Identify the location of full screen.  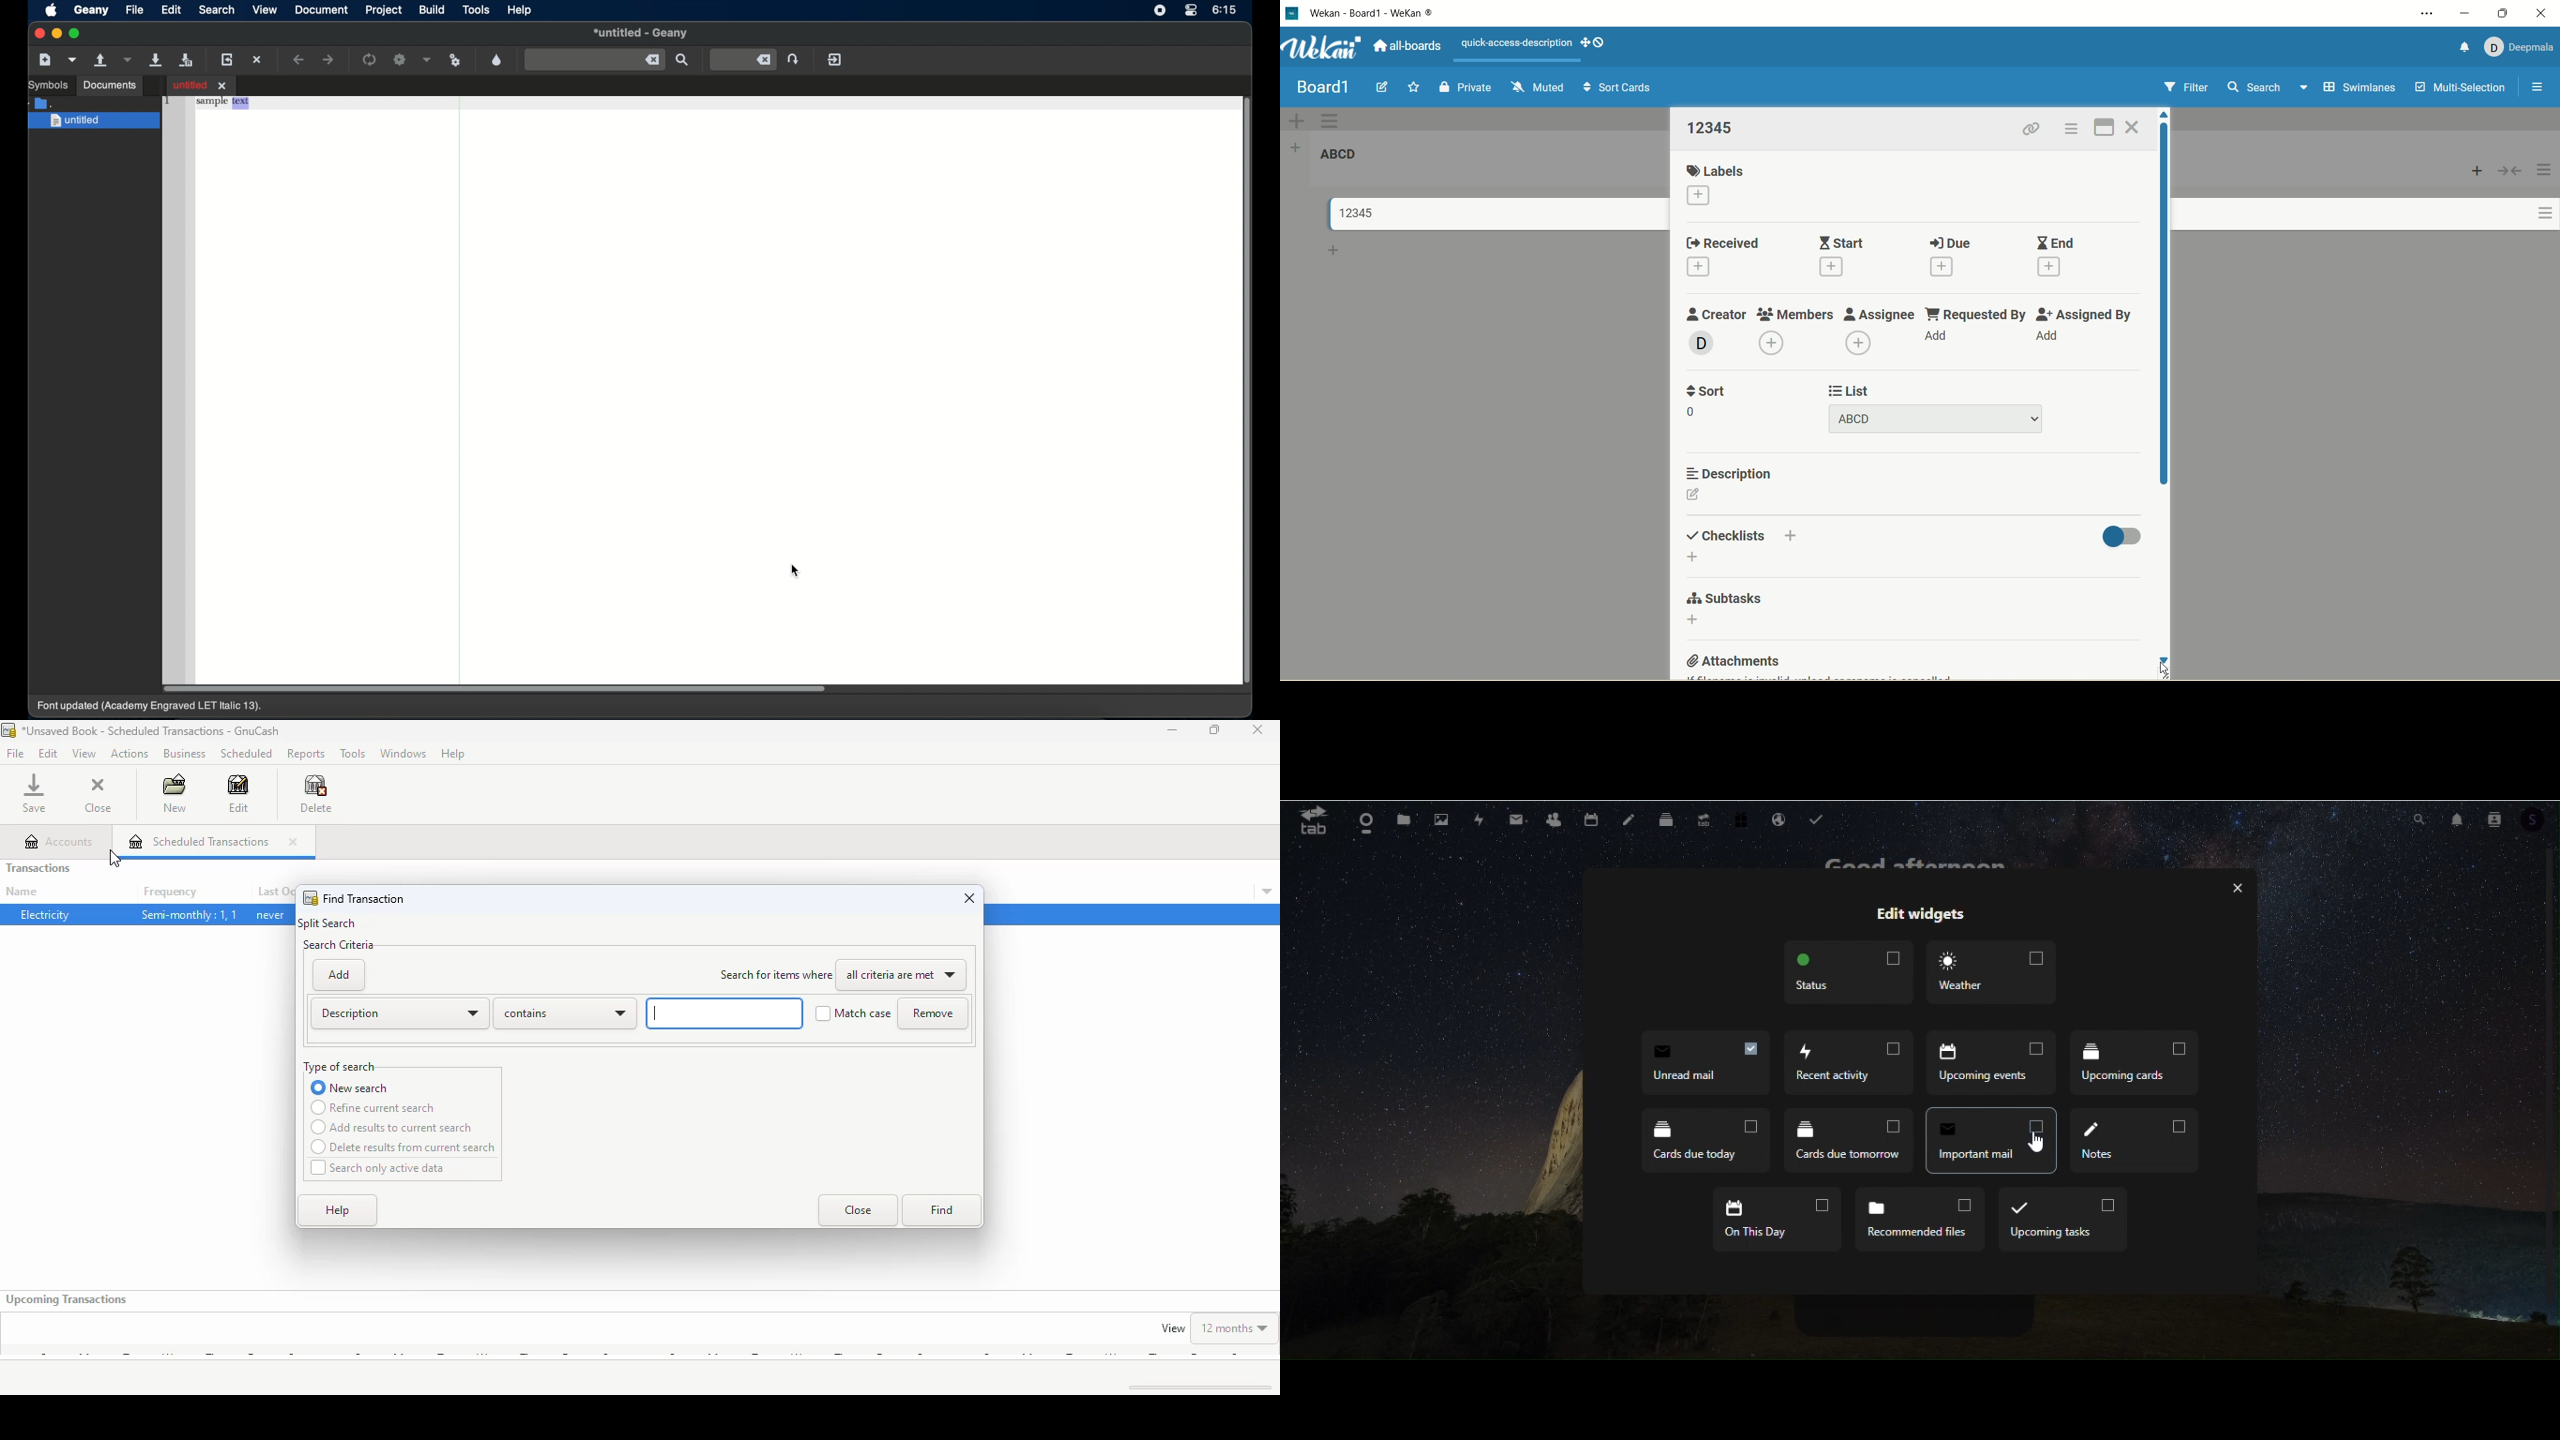
(2106, 125).